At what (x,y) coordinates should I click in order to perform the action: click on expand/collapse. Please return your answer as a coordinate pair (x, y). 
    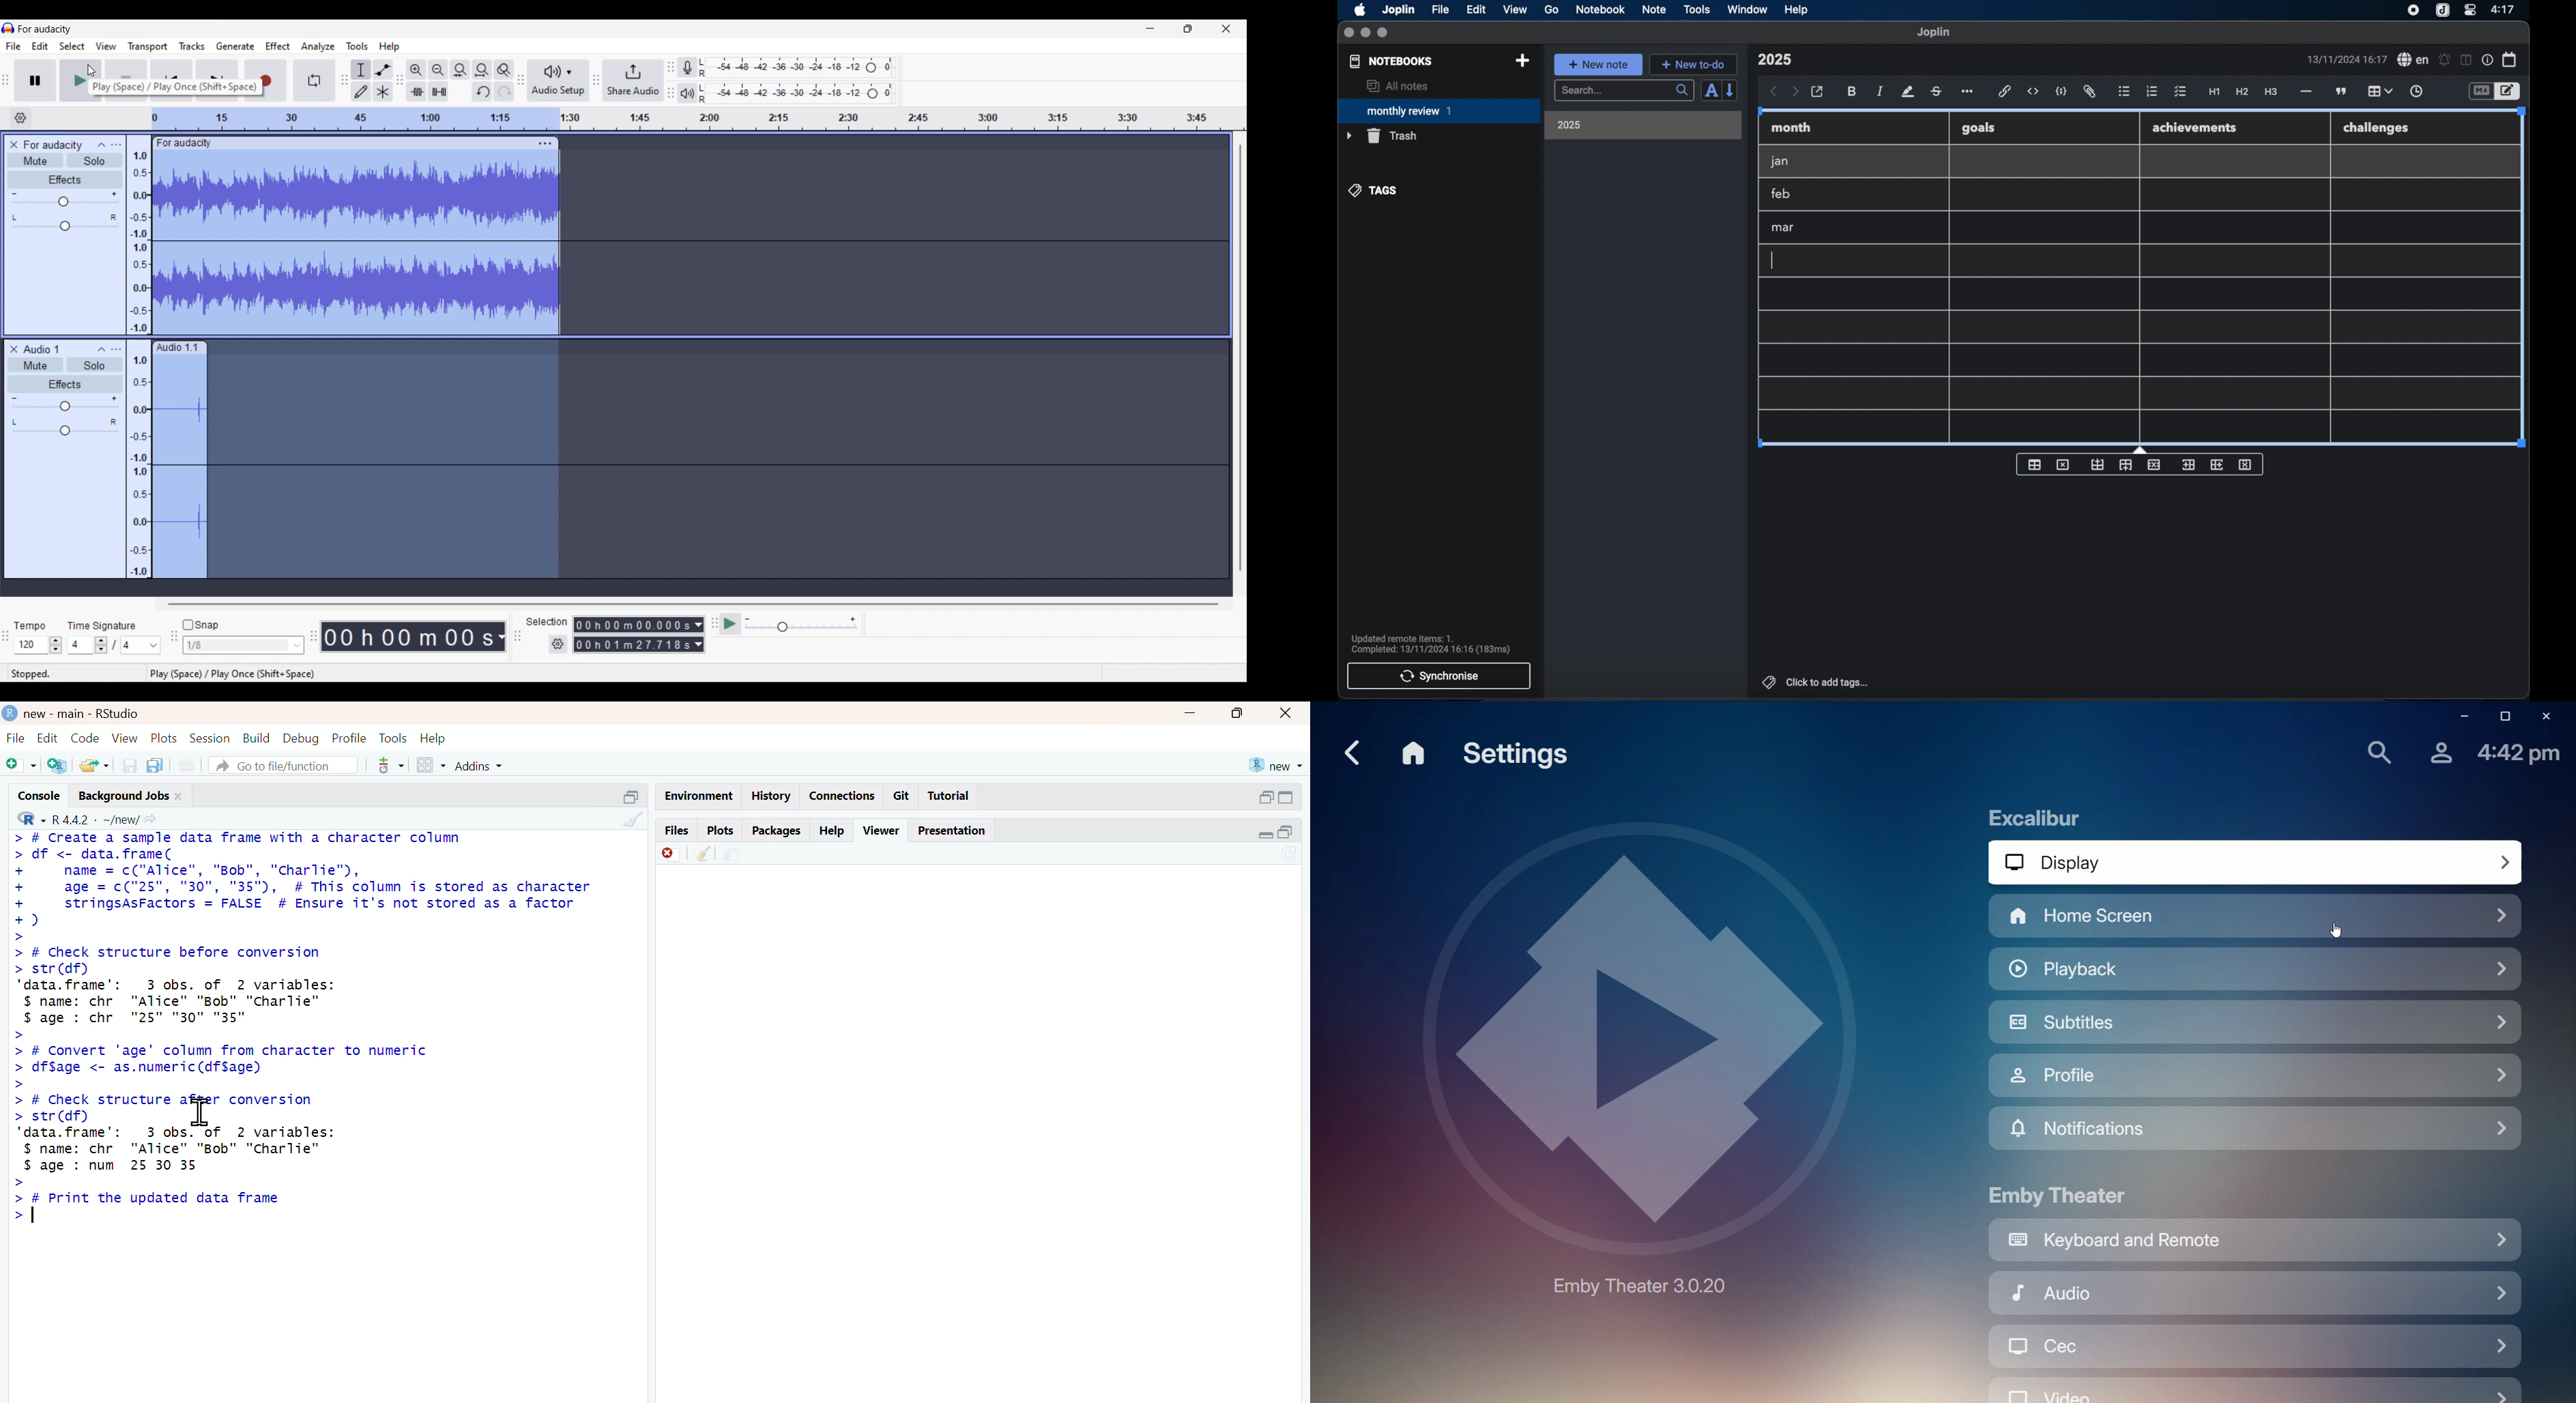
    Looking at the image, I should click on (1267, 835).